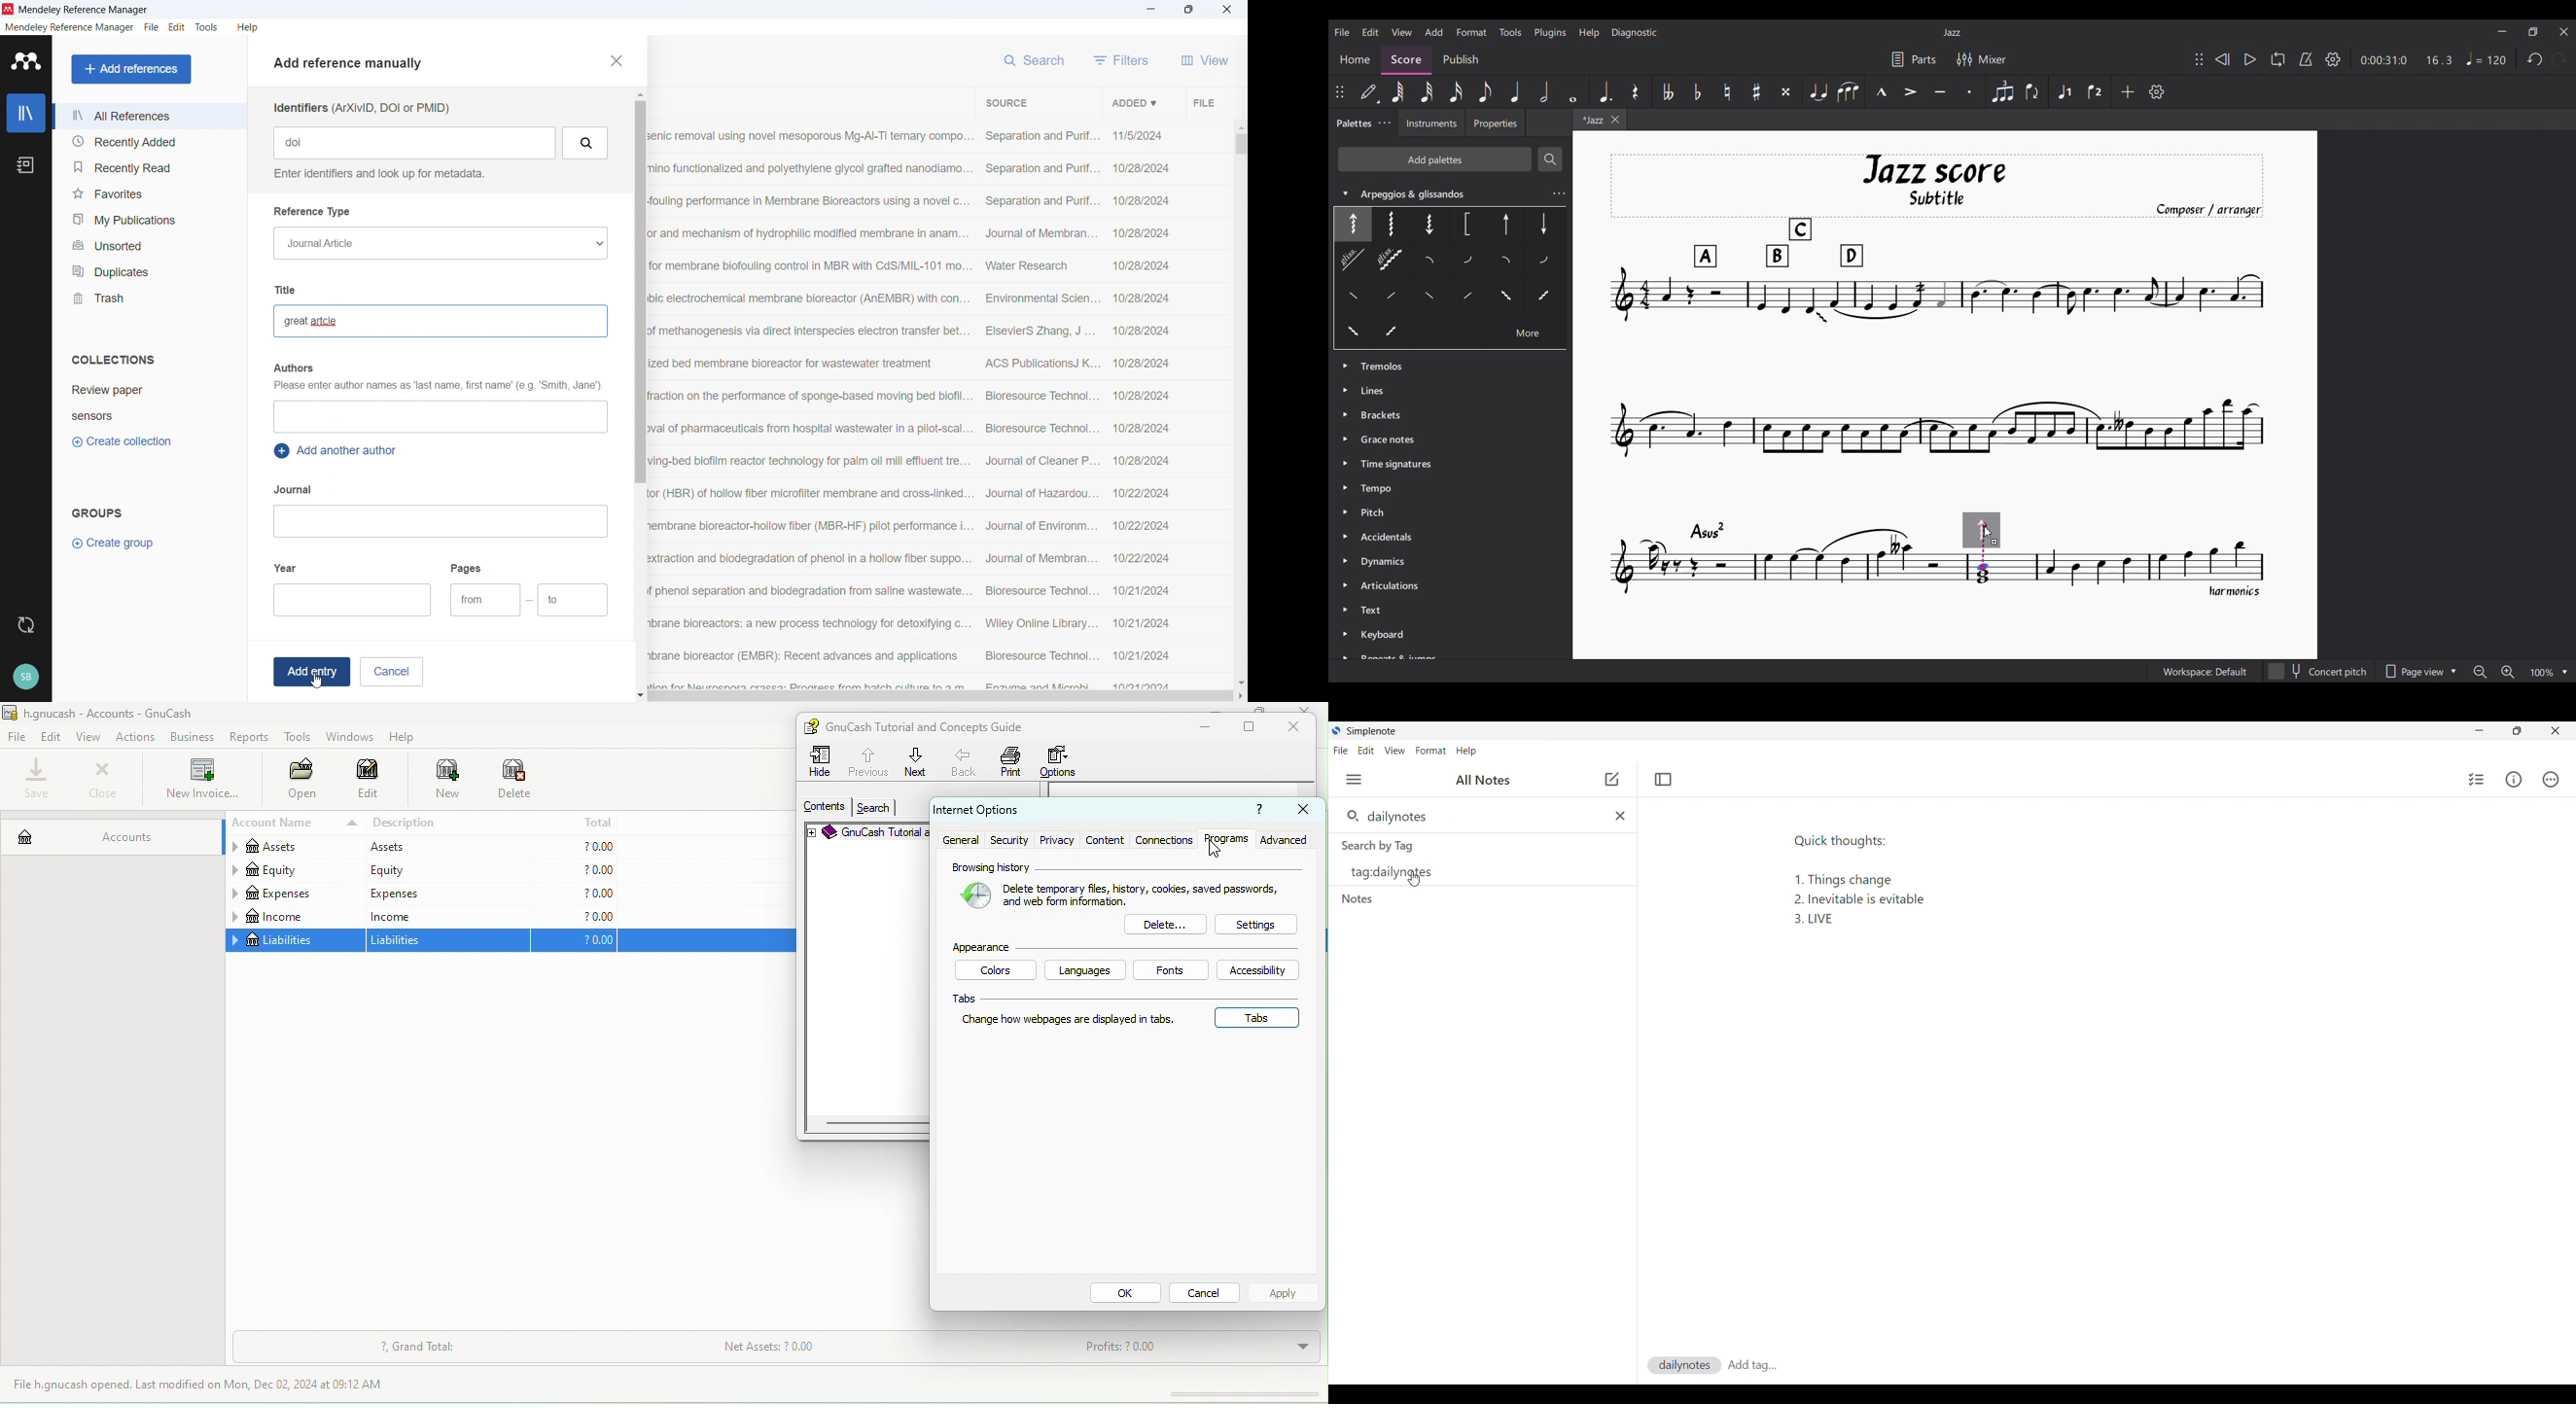 Image resolution: width=2576 pixels, height=1428 pixels. What do you see at coordinates (1163, 840) in the screenshot?
I see `connections` at bounding box center [1163, 840].